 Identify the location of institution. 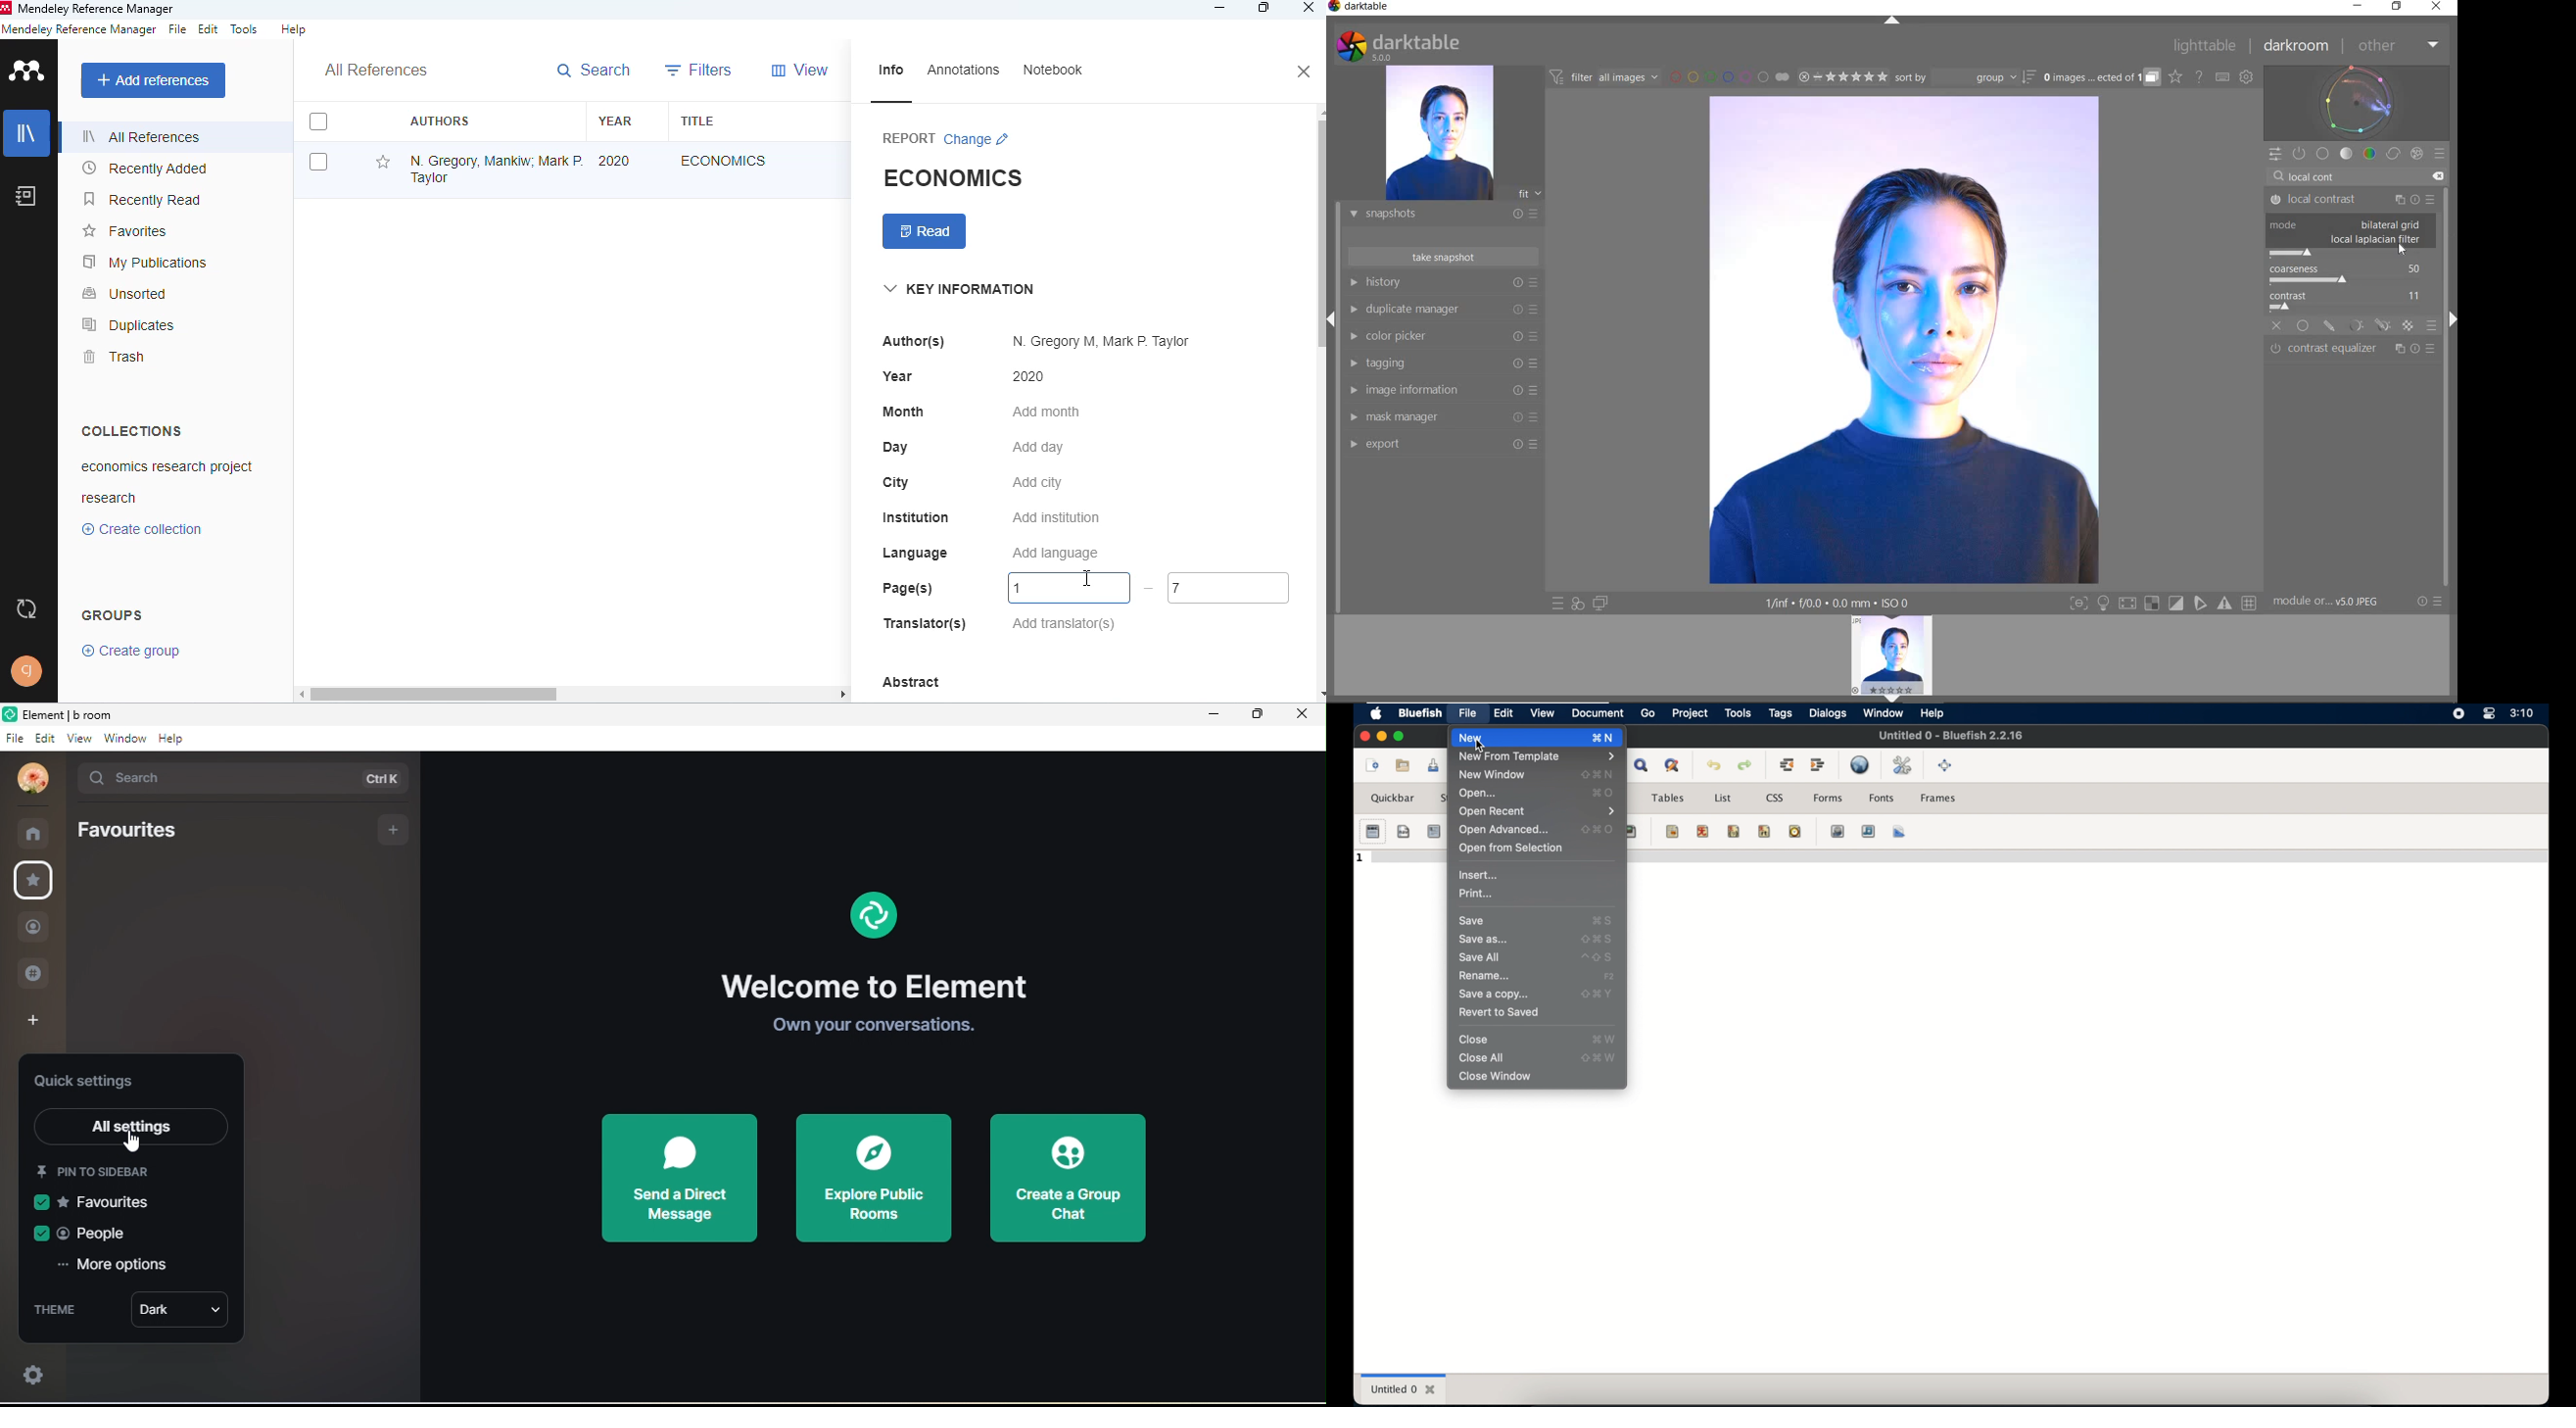
(917, 517).